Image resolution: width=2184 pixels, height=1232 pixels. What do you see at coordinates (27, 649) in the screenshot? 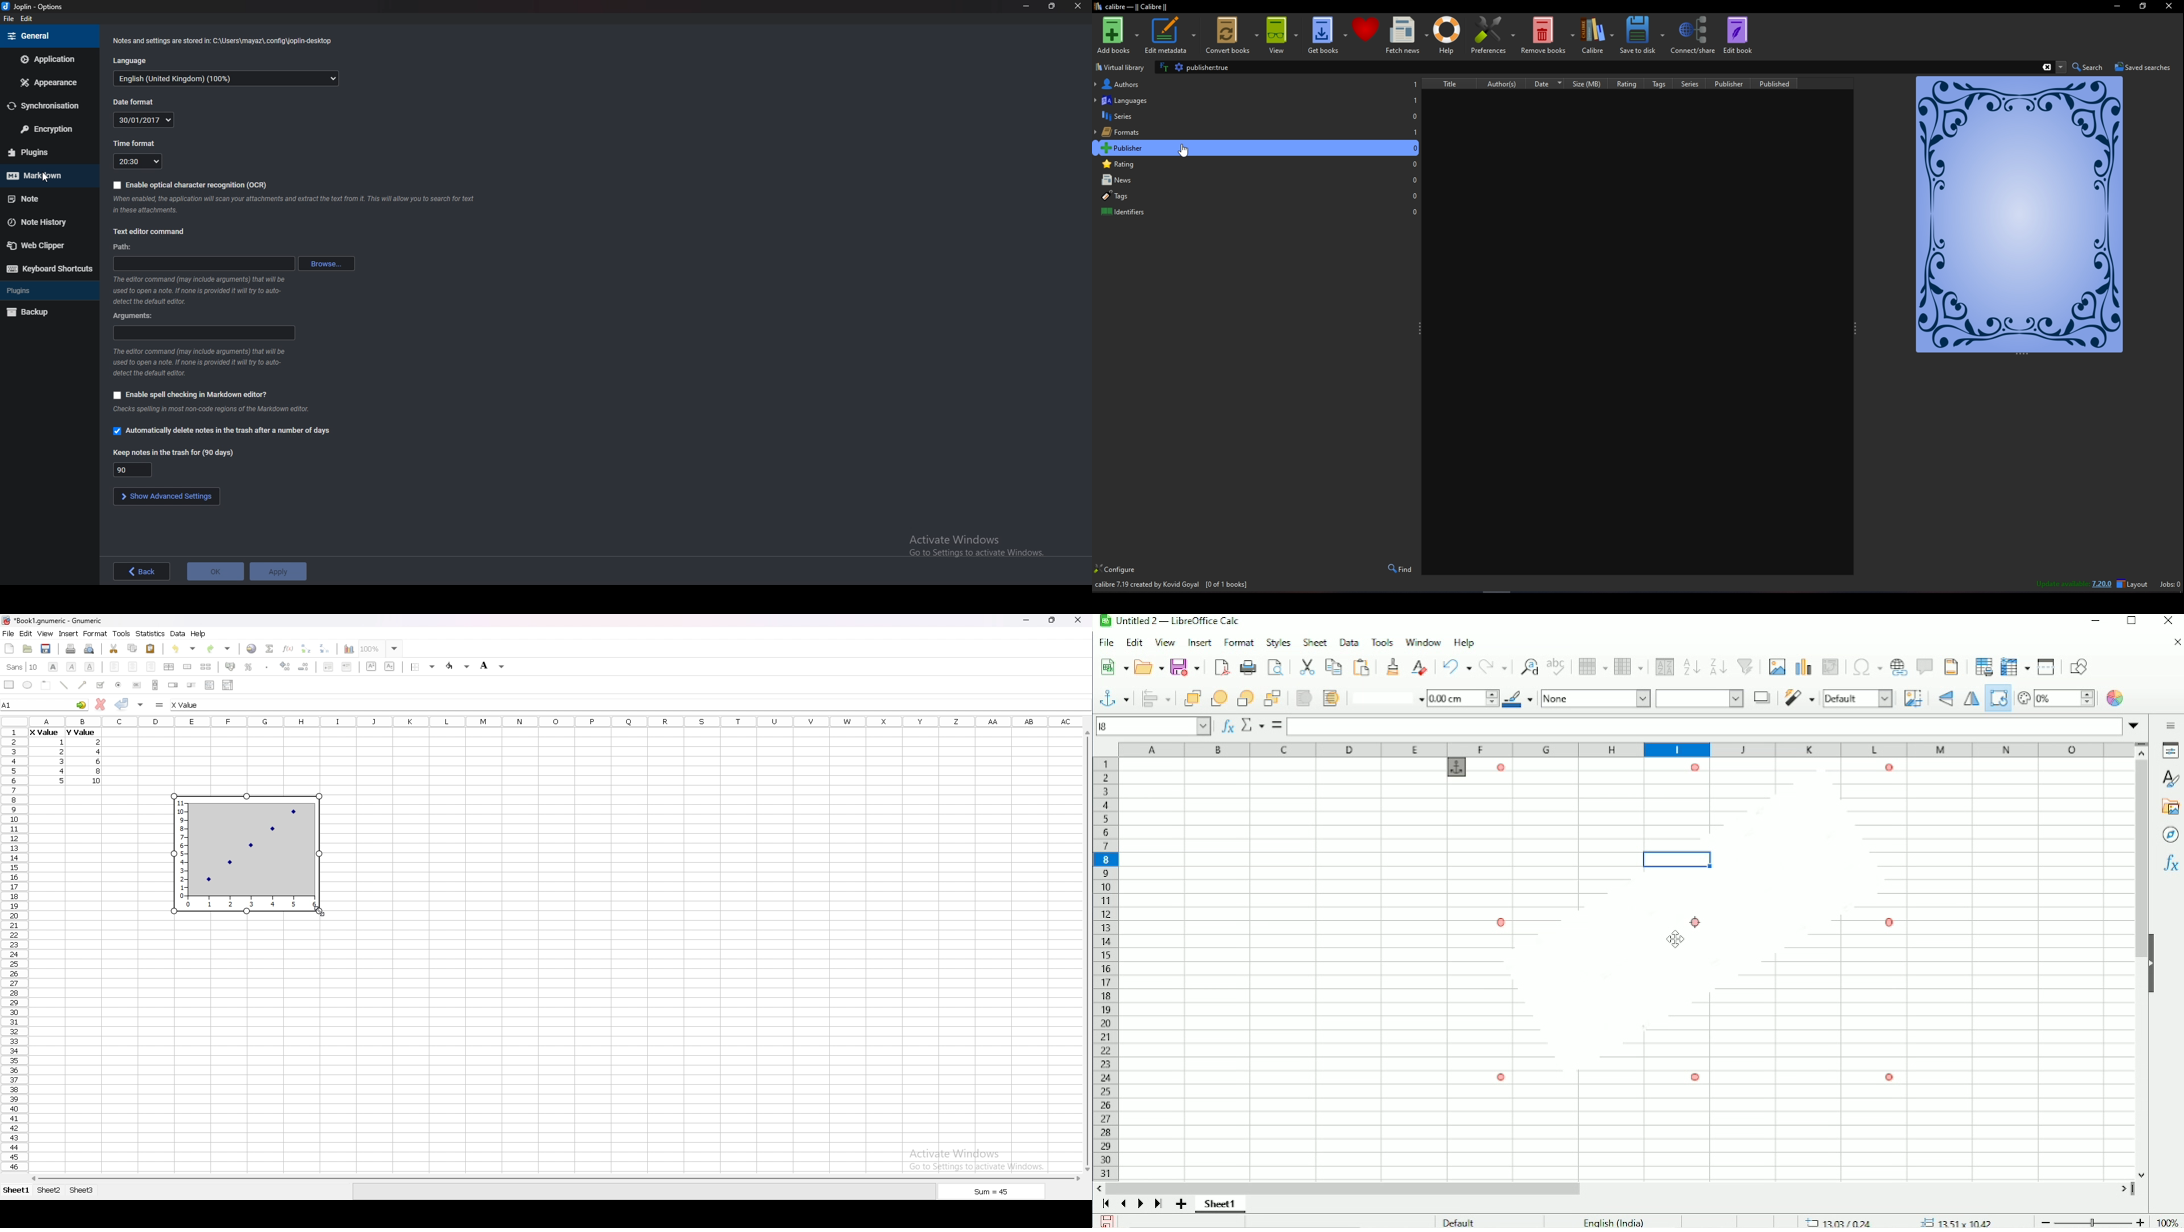
I see `open` at bounding box center [27, 649].